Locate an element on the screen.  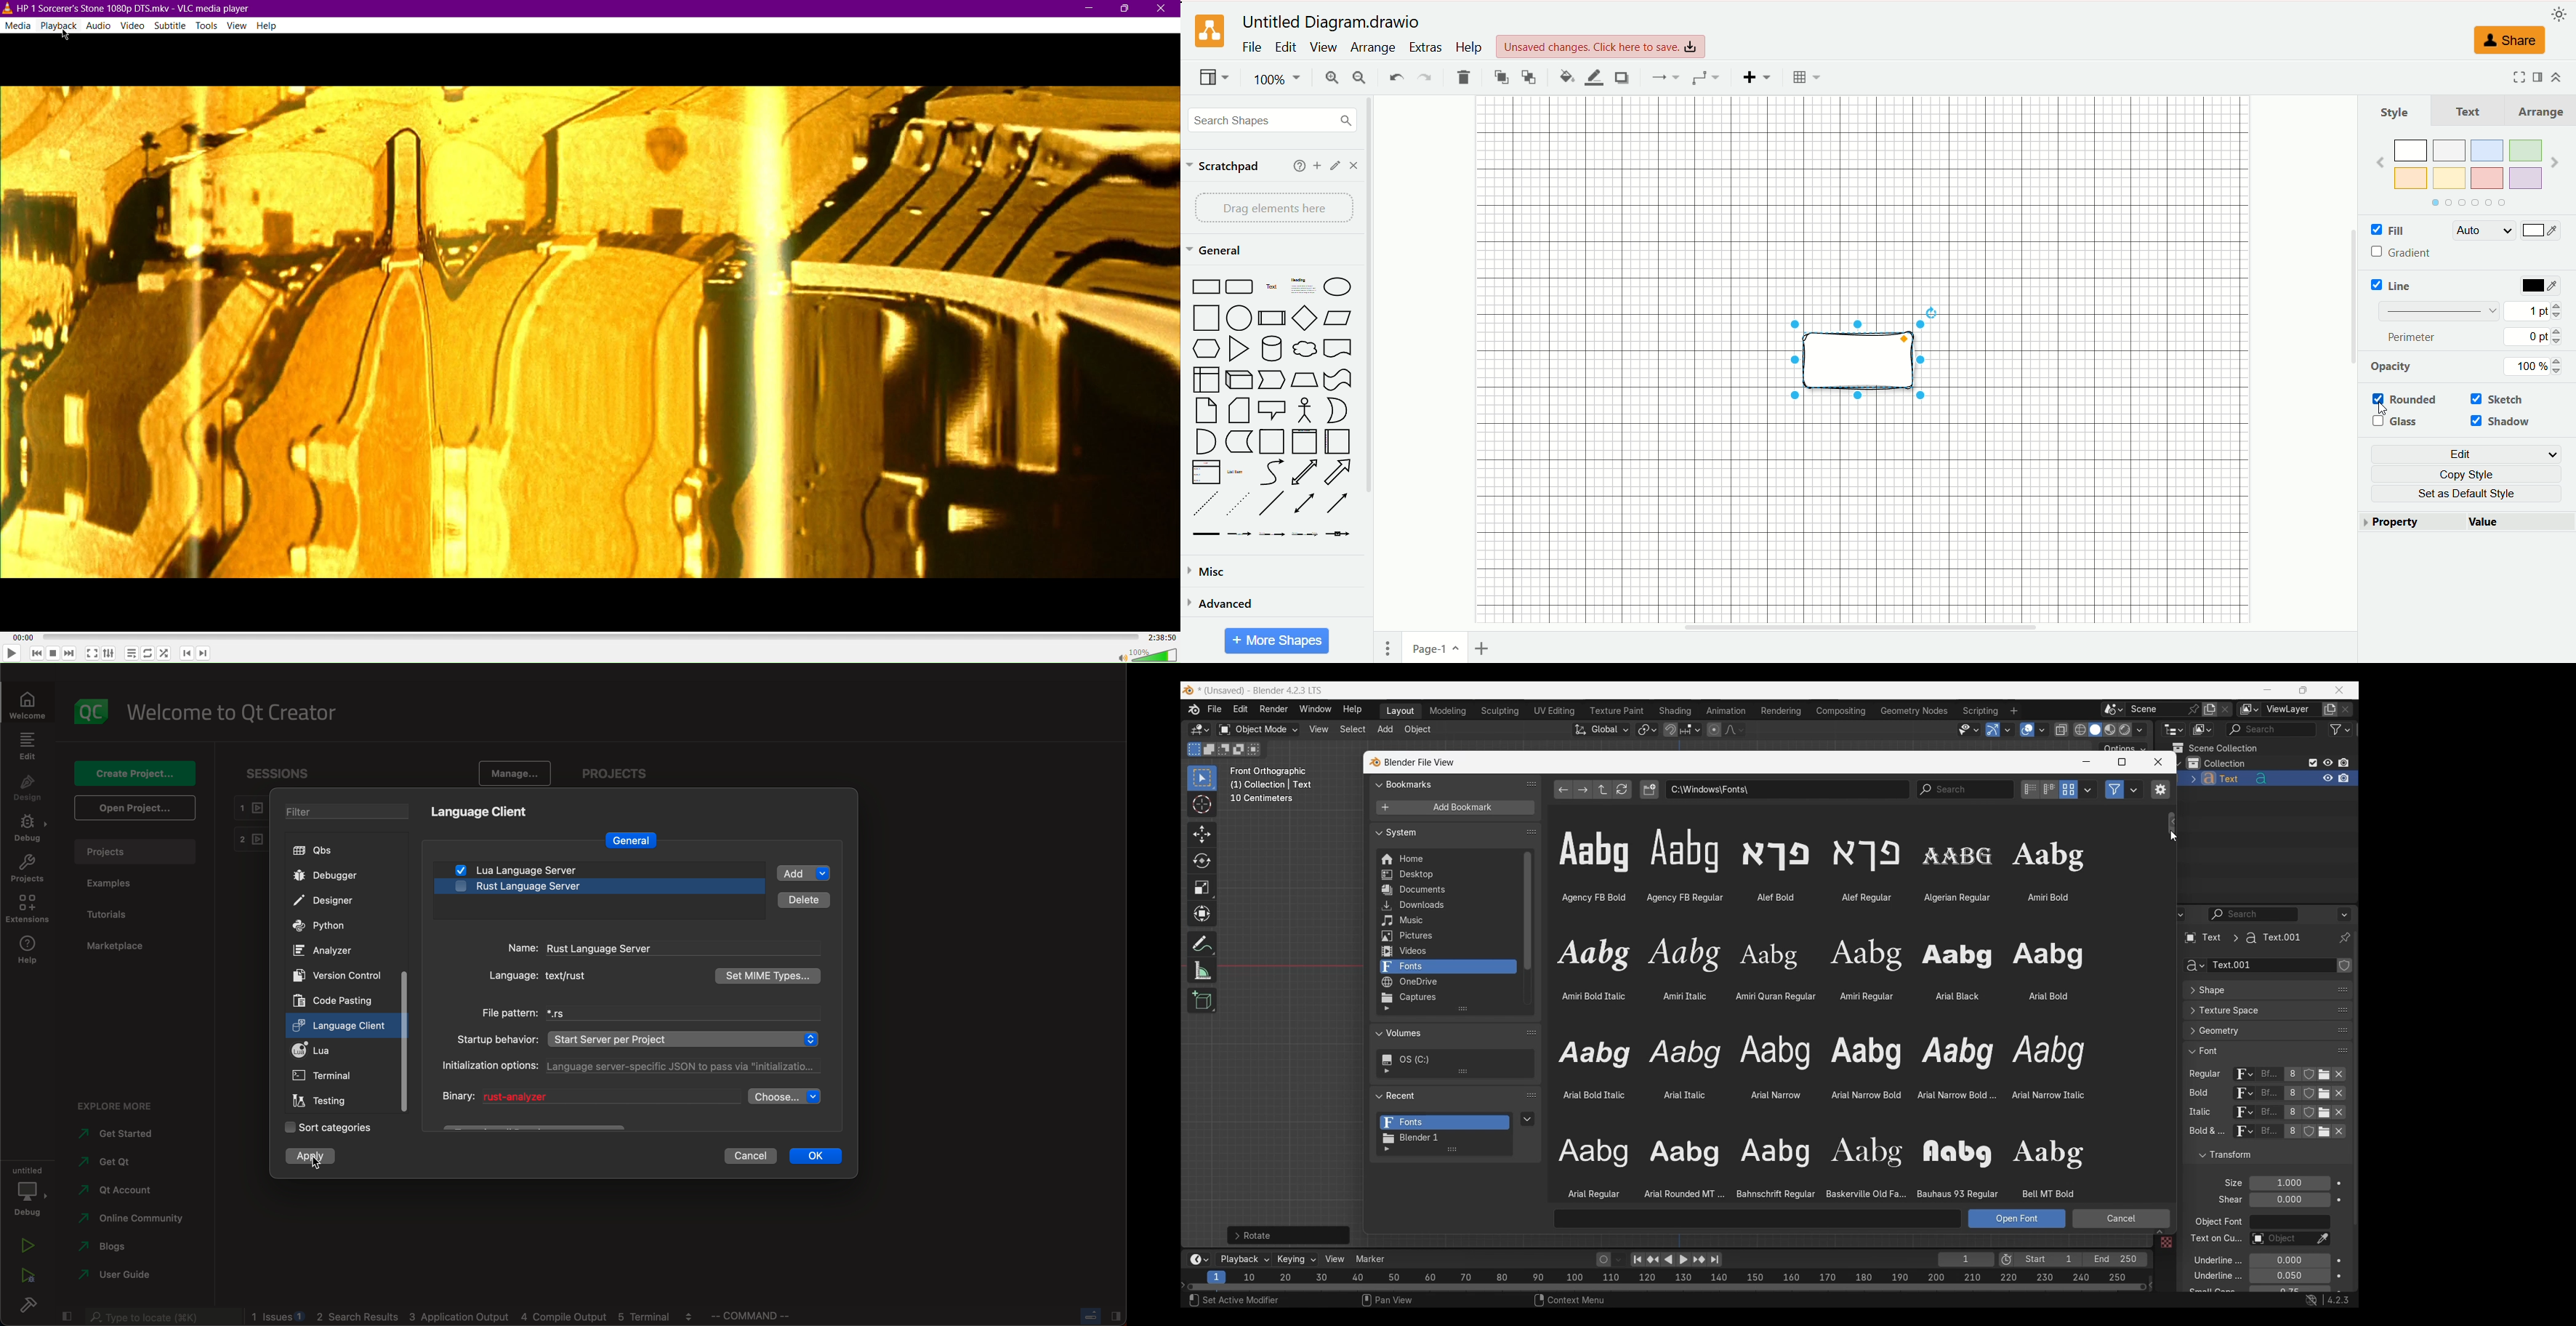
Object menu is located at coordinates (1419, 730).